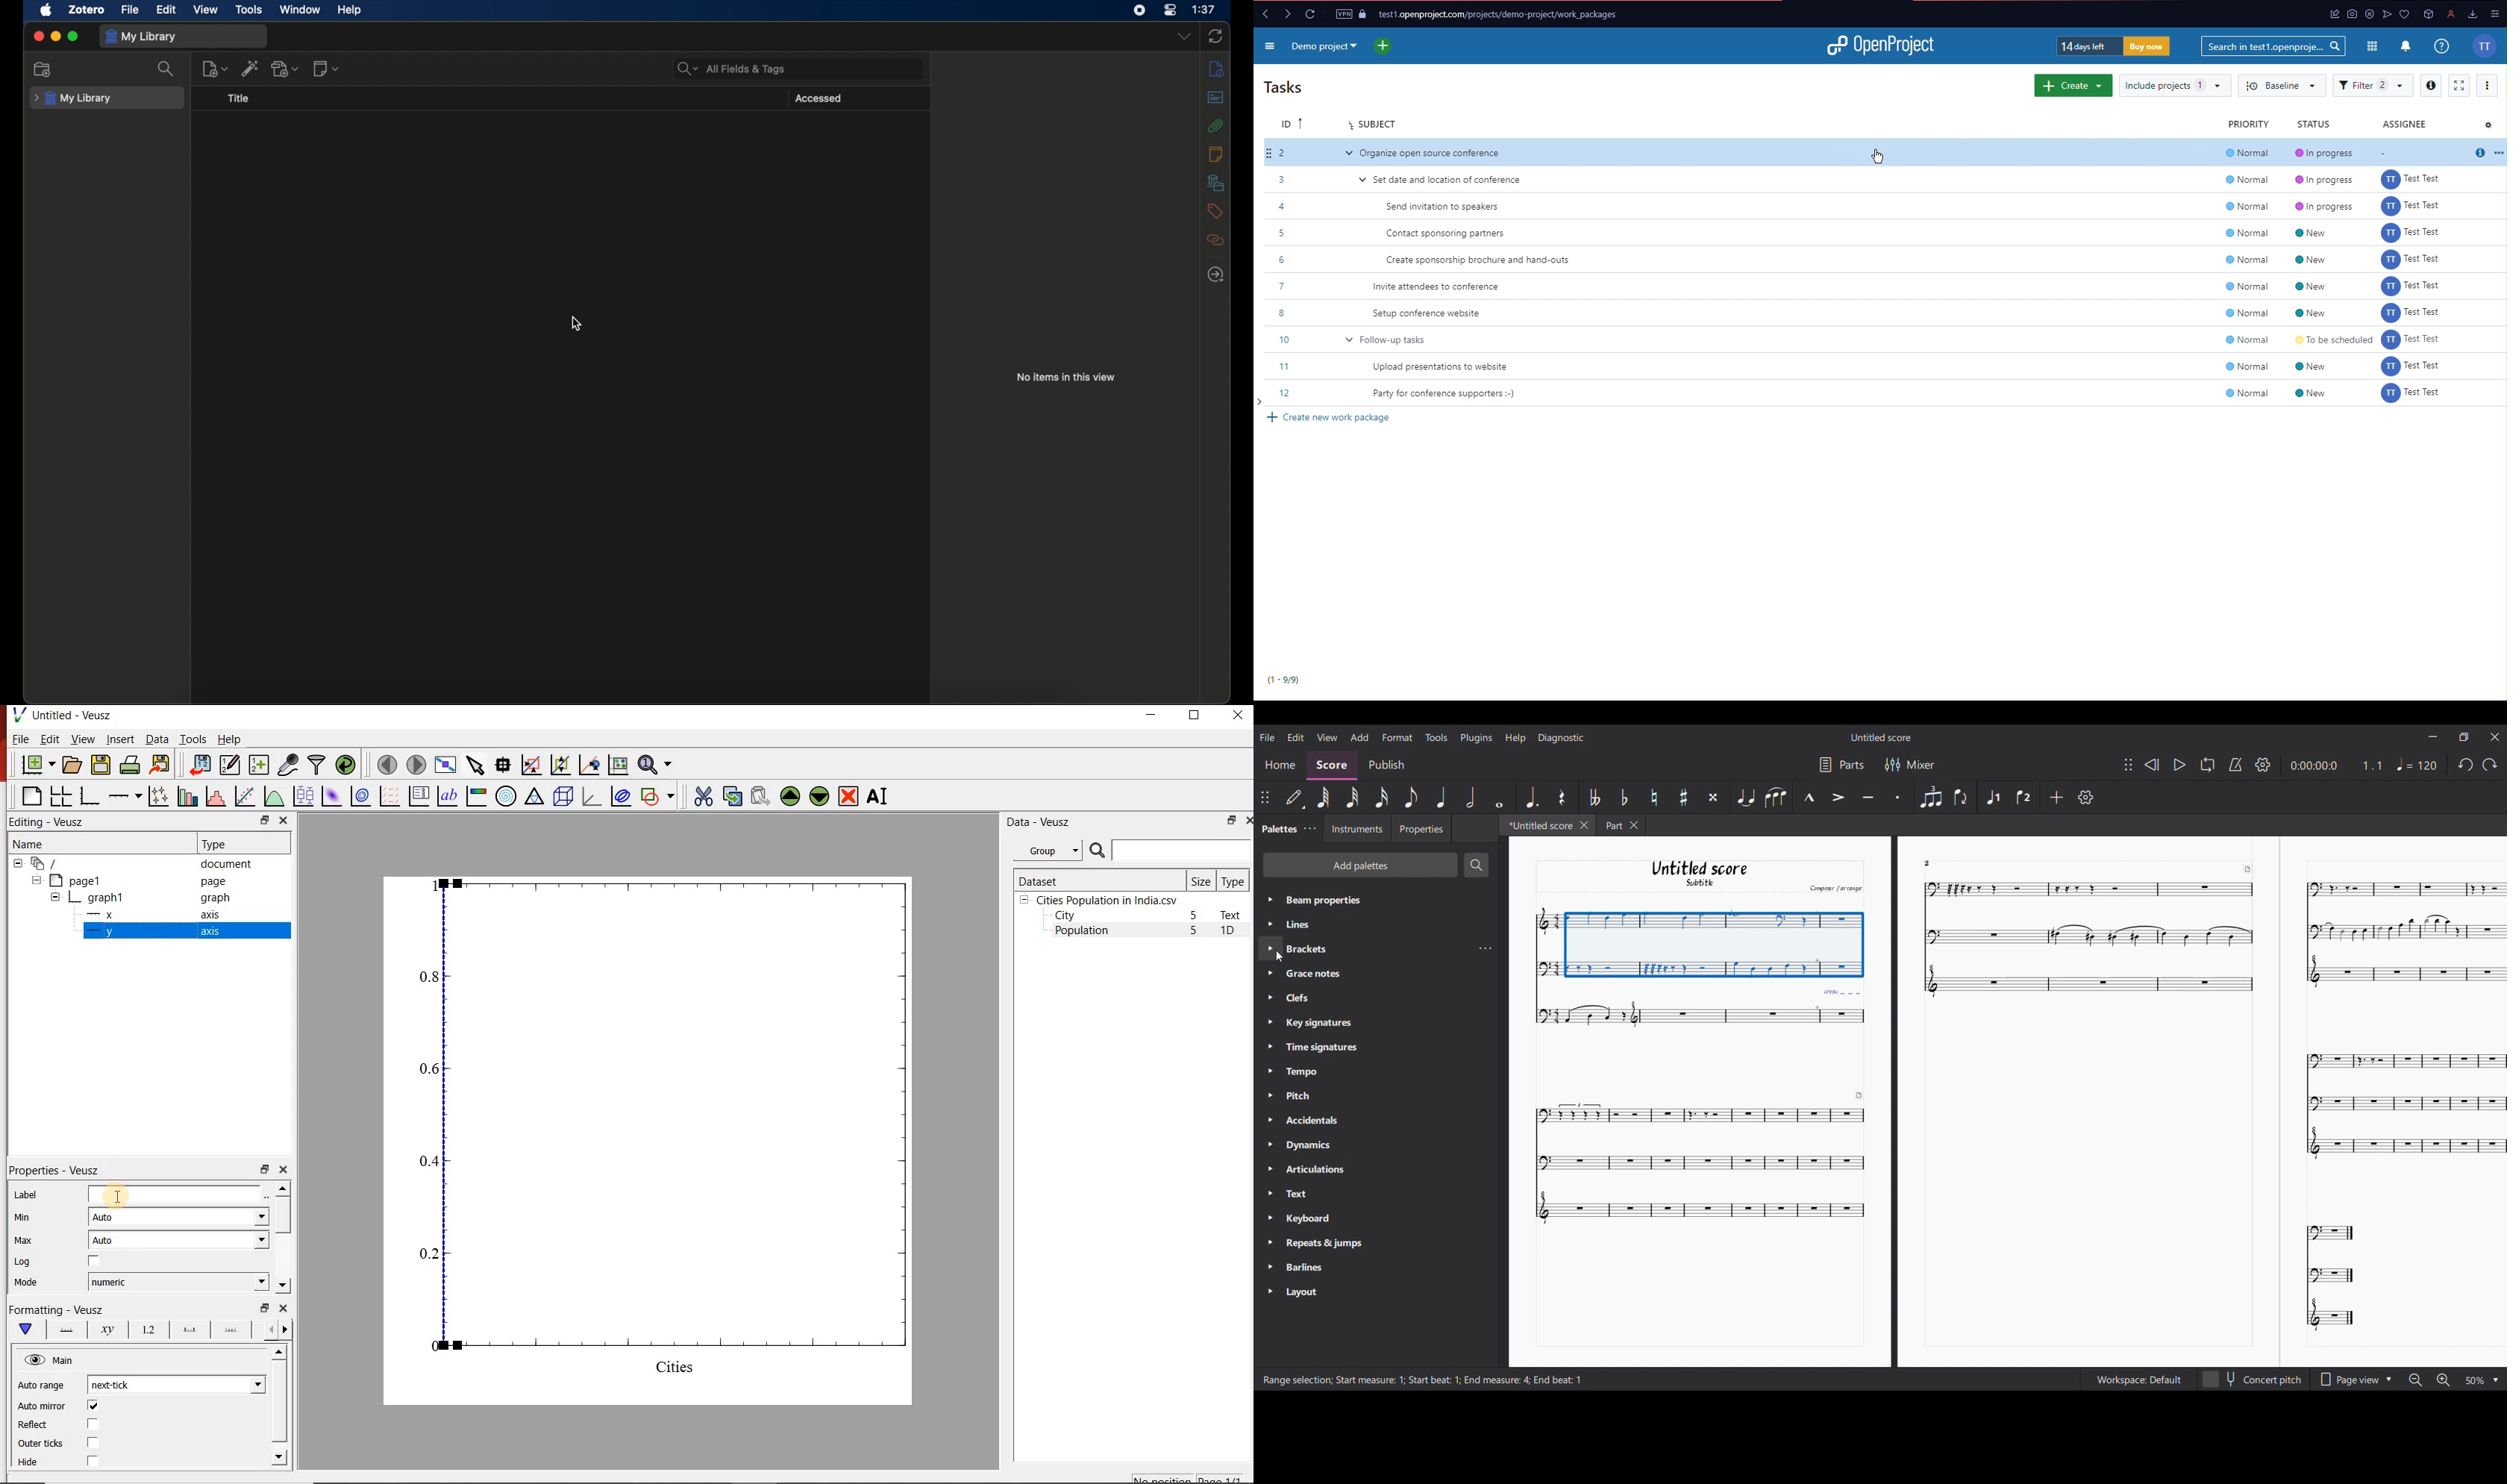  What do you see at coordinates (137, 862) in the screenshot?
I see `document` at bounding box center [137, 862].